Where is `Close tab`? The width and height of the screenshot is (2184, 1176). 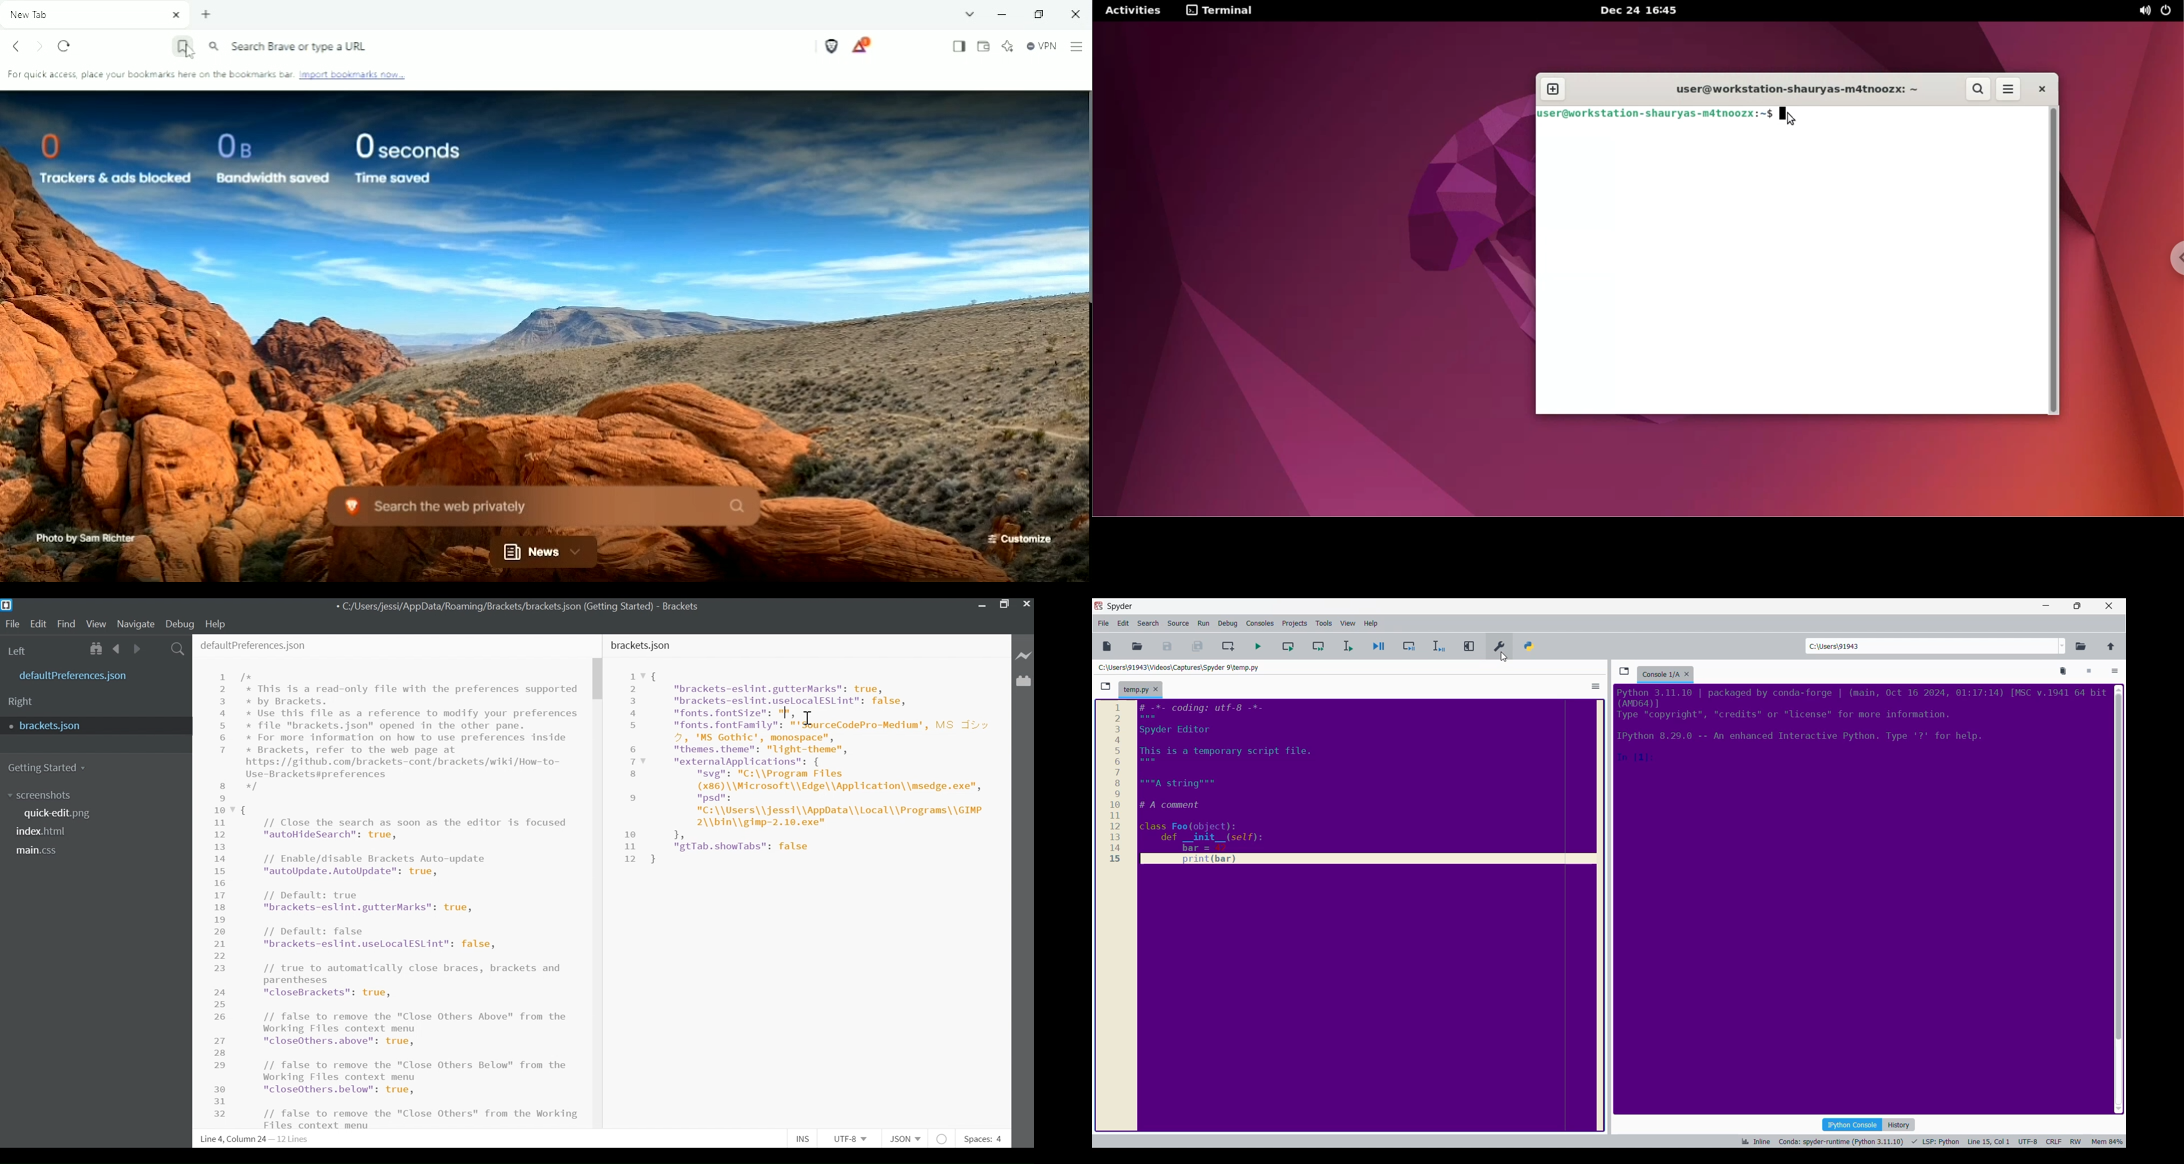 Close tab is located at coordinates (1156, 689).